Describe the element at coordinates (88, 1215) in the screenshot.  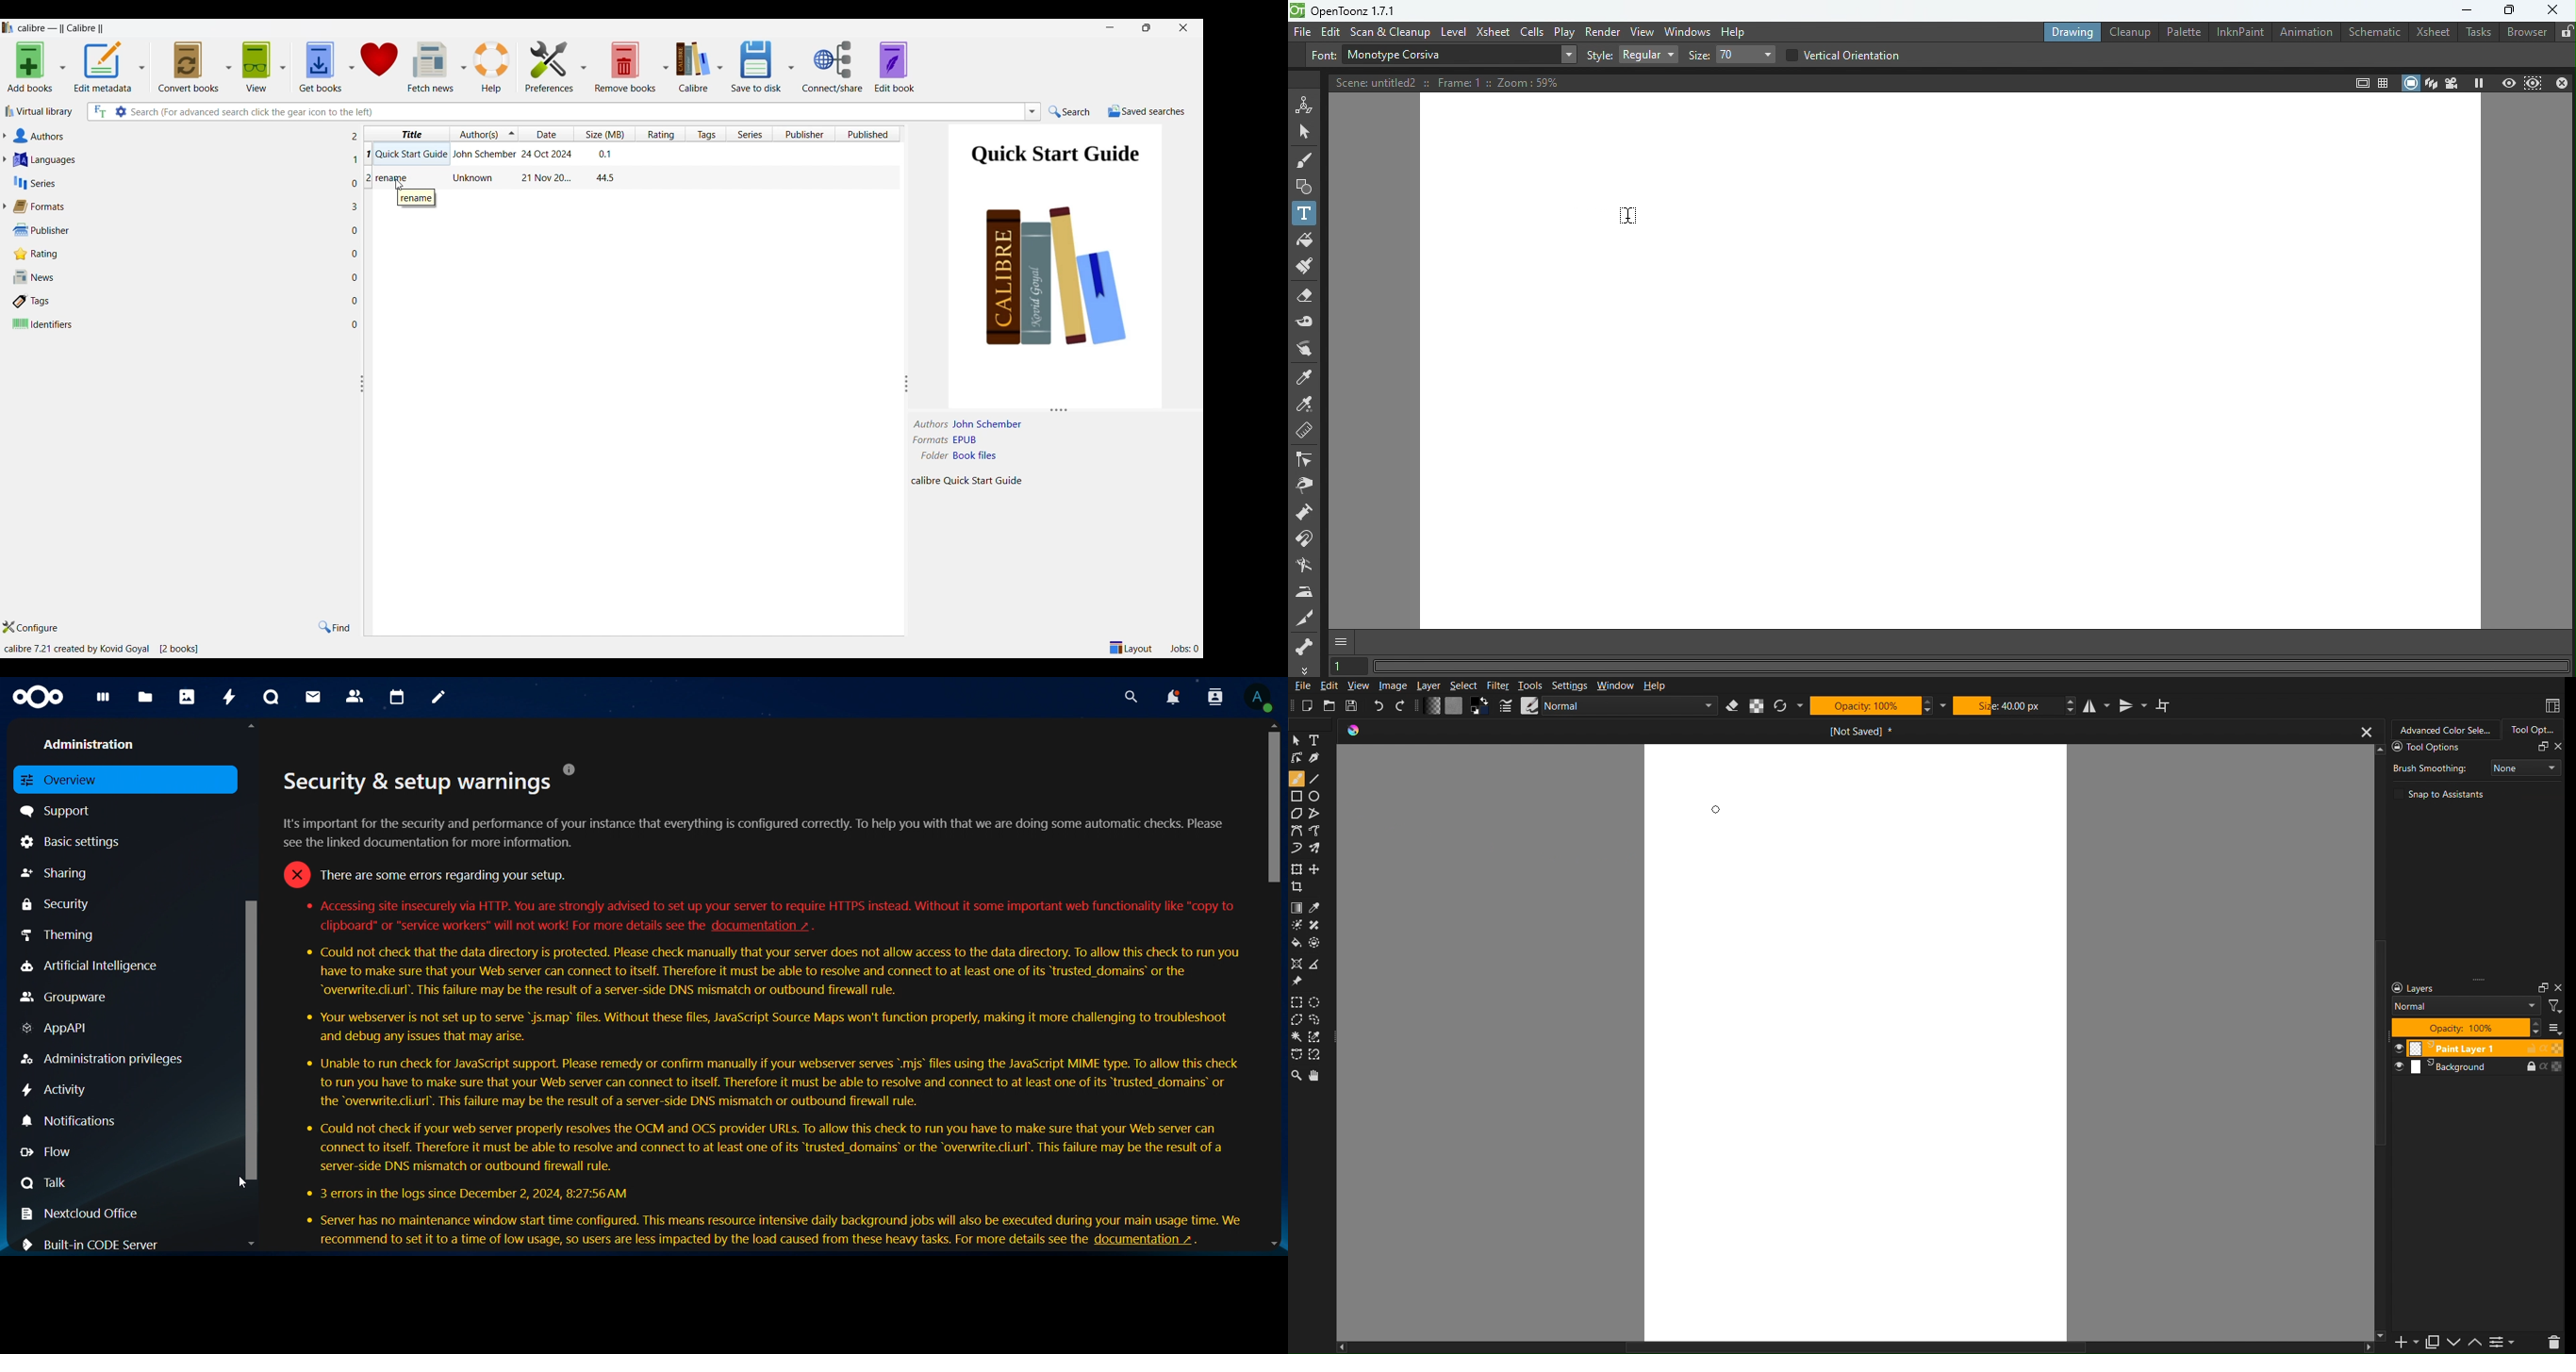
I see `nextcloud office` at that location.